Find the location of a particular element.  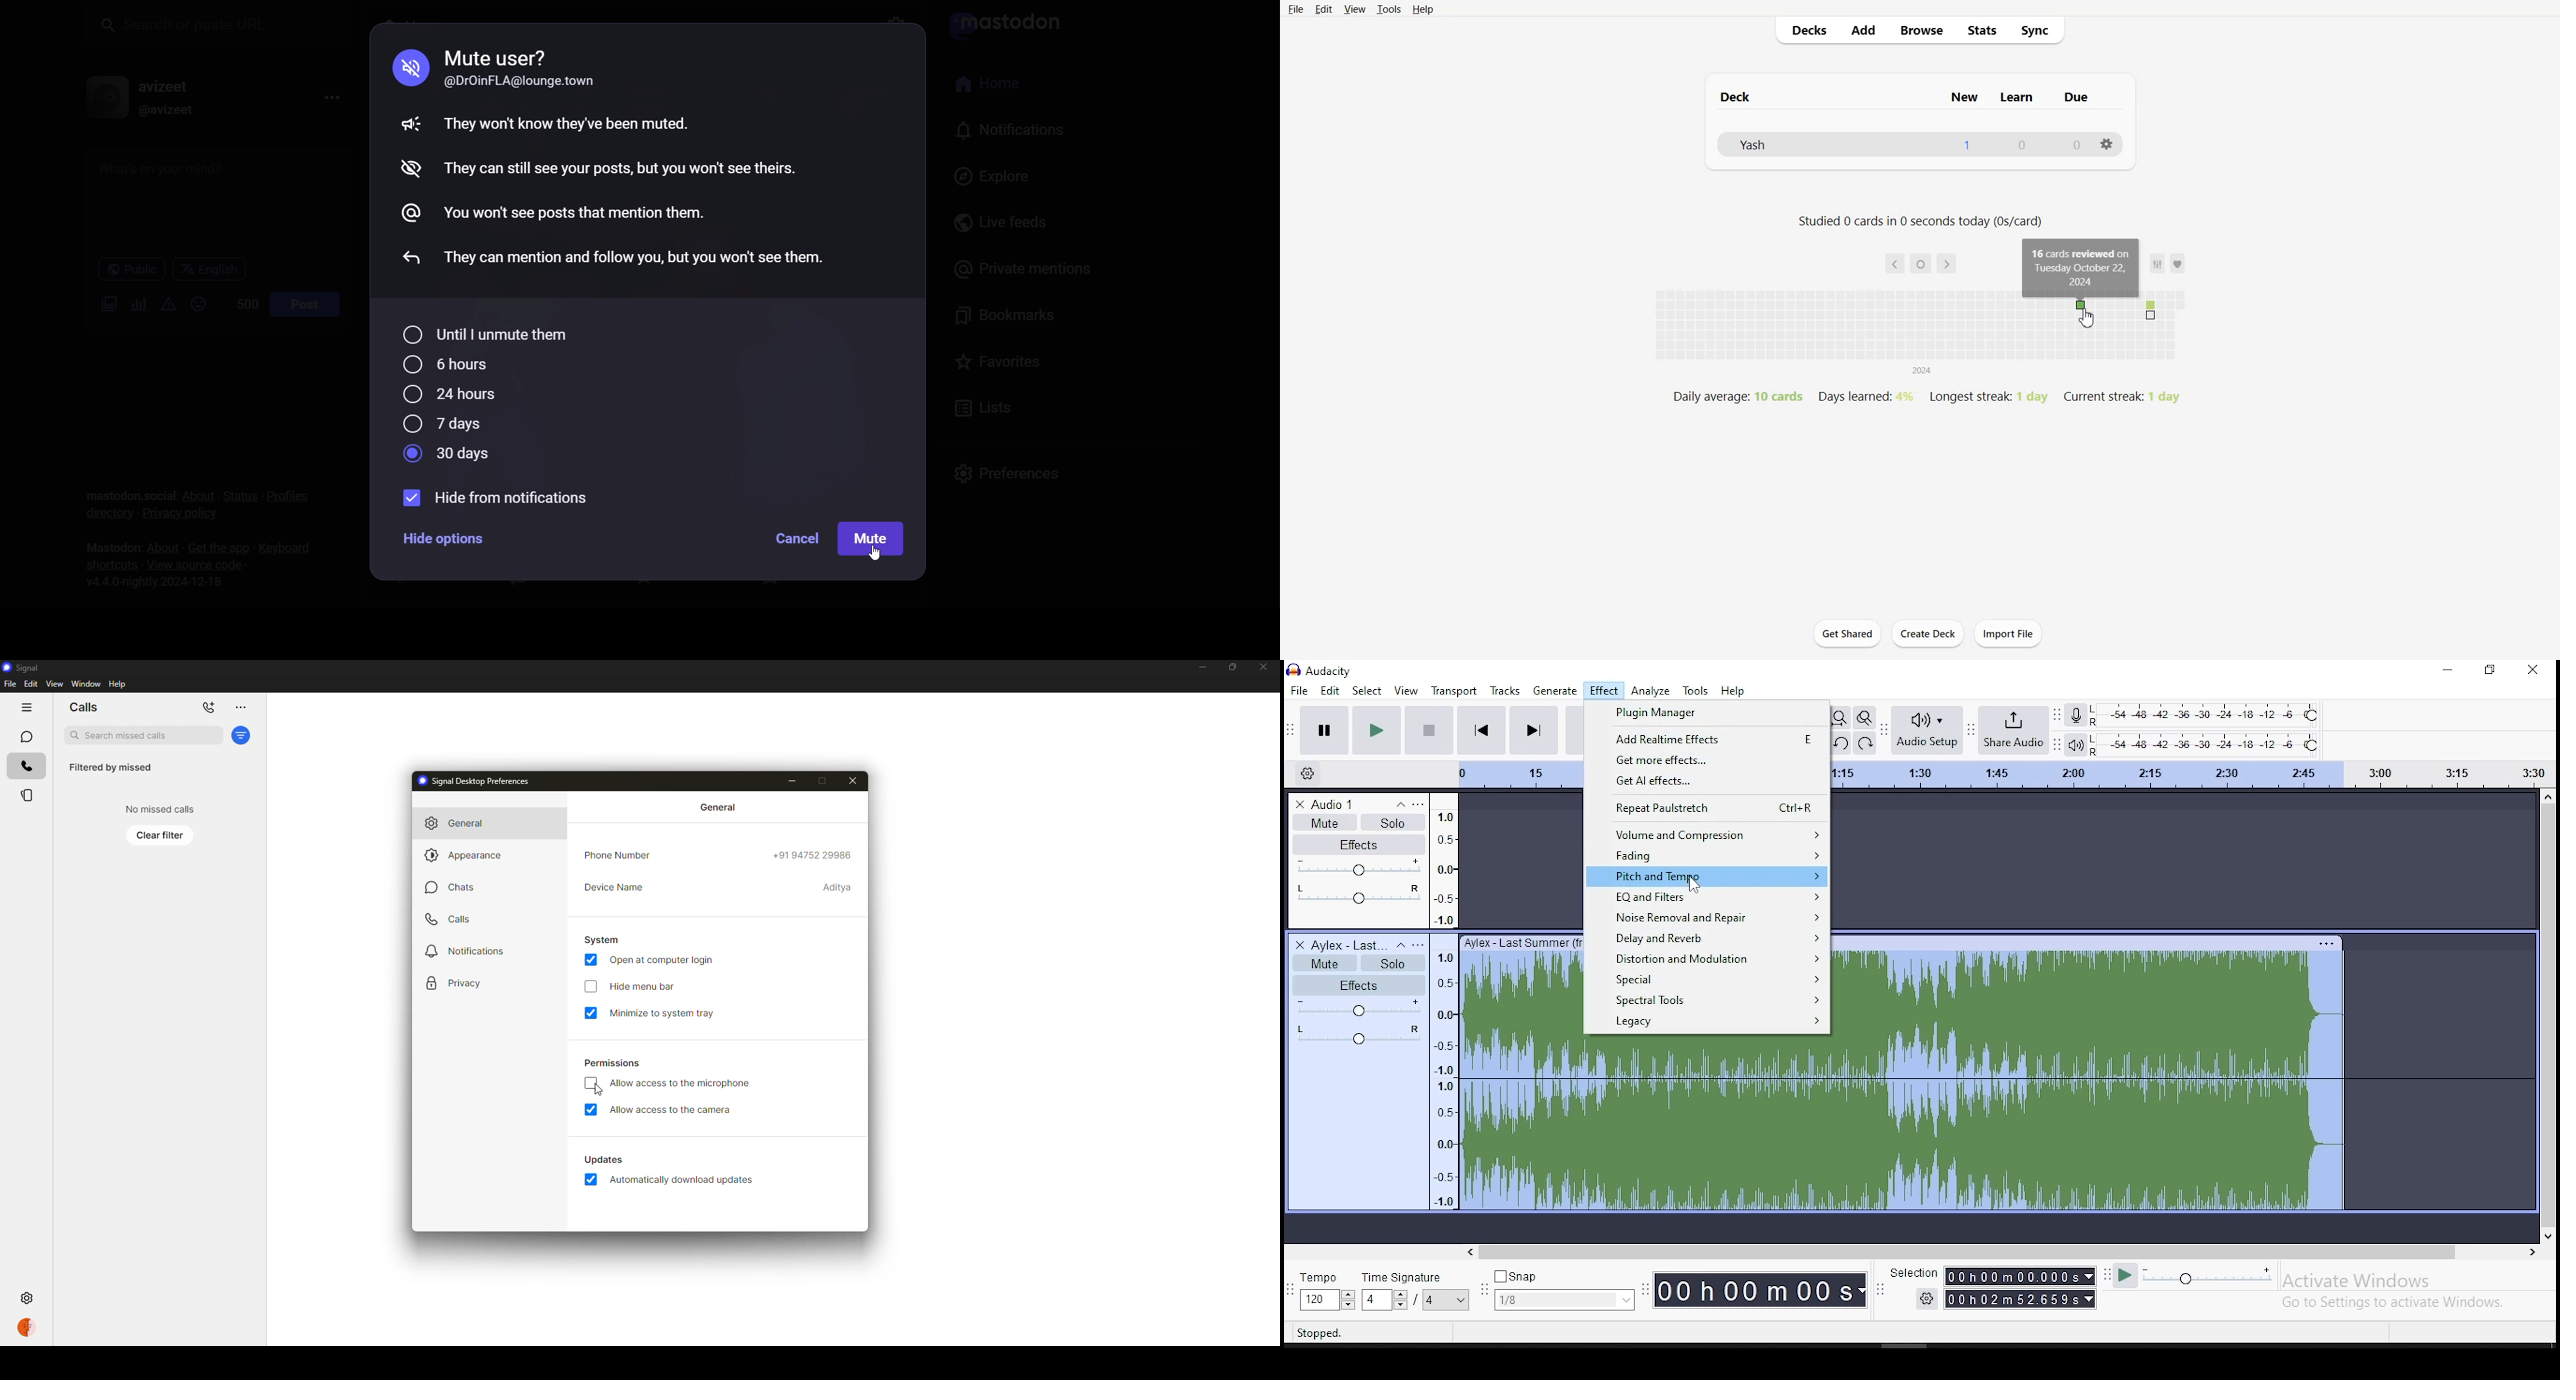

pitch and tempo is located at coordinates (1708, 876).